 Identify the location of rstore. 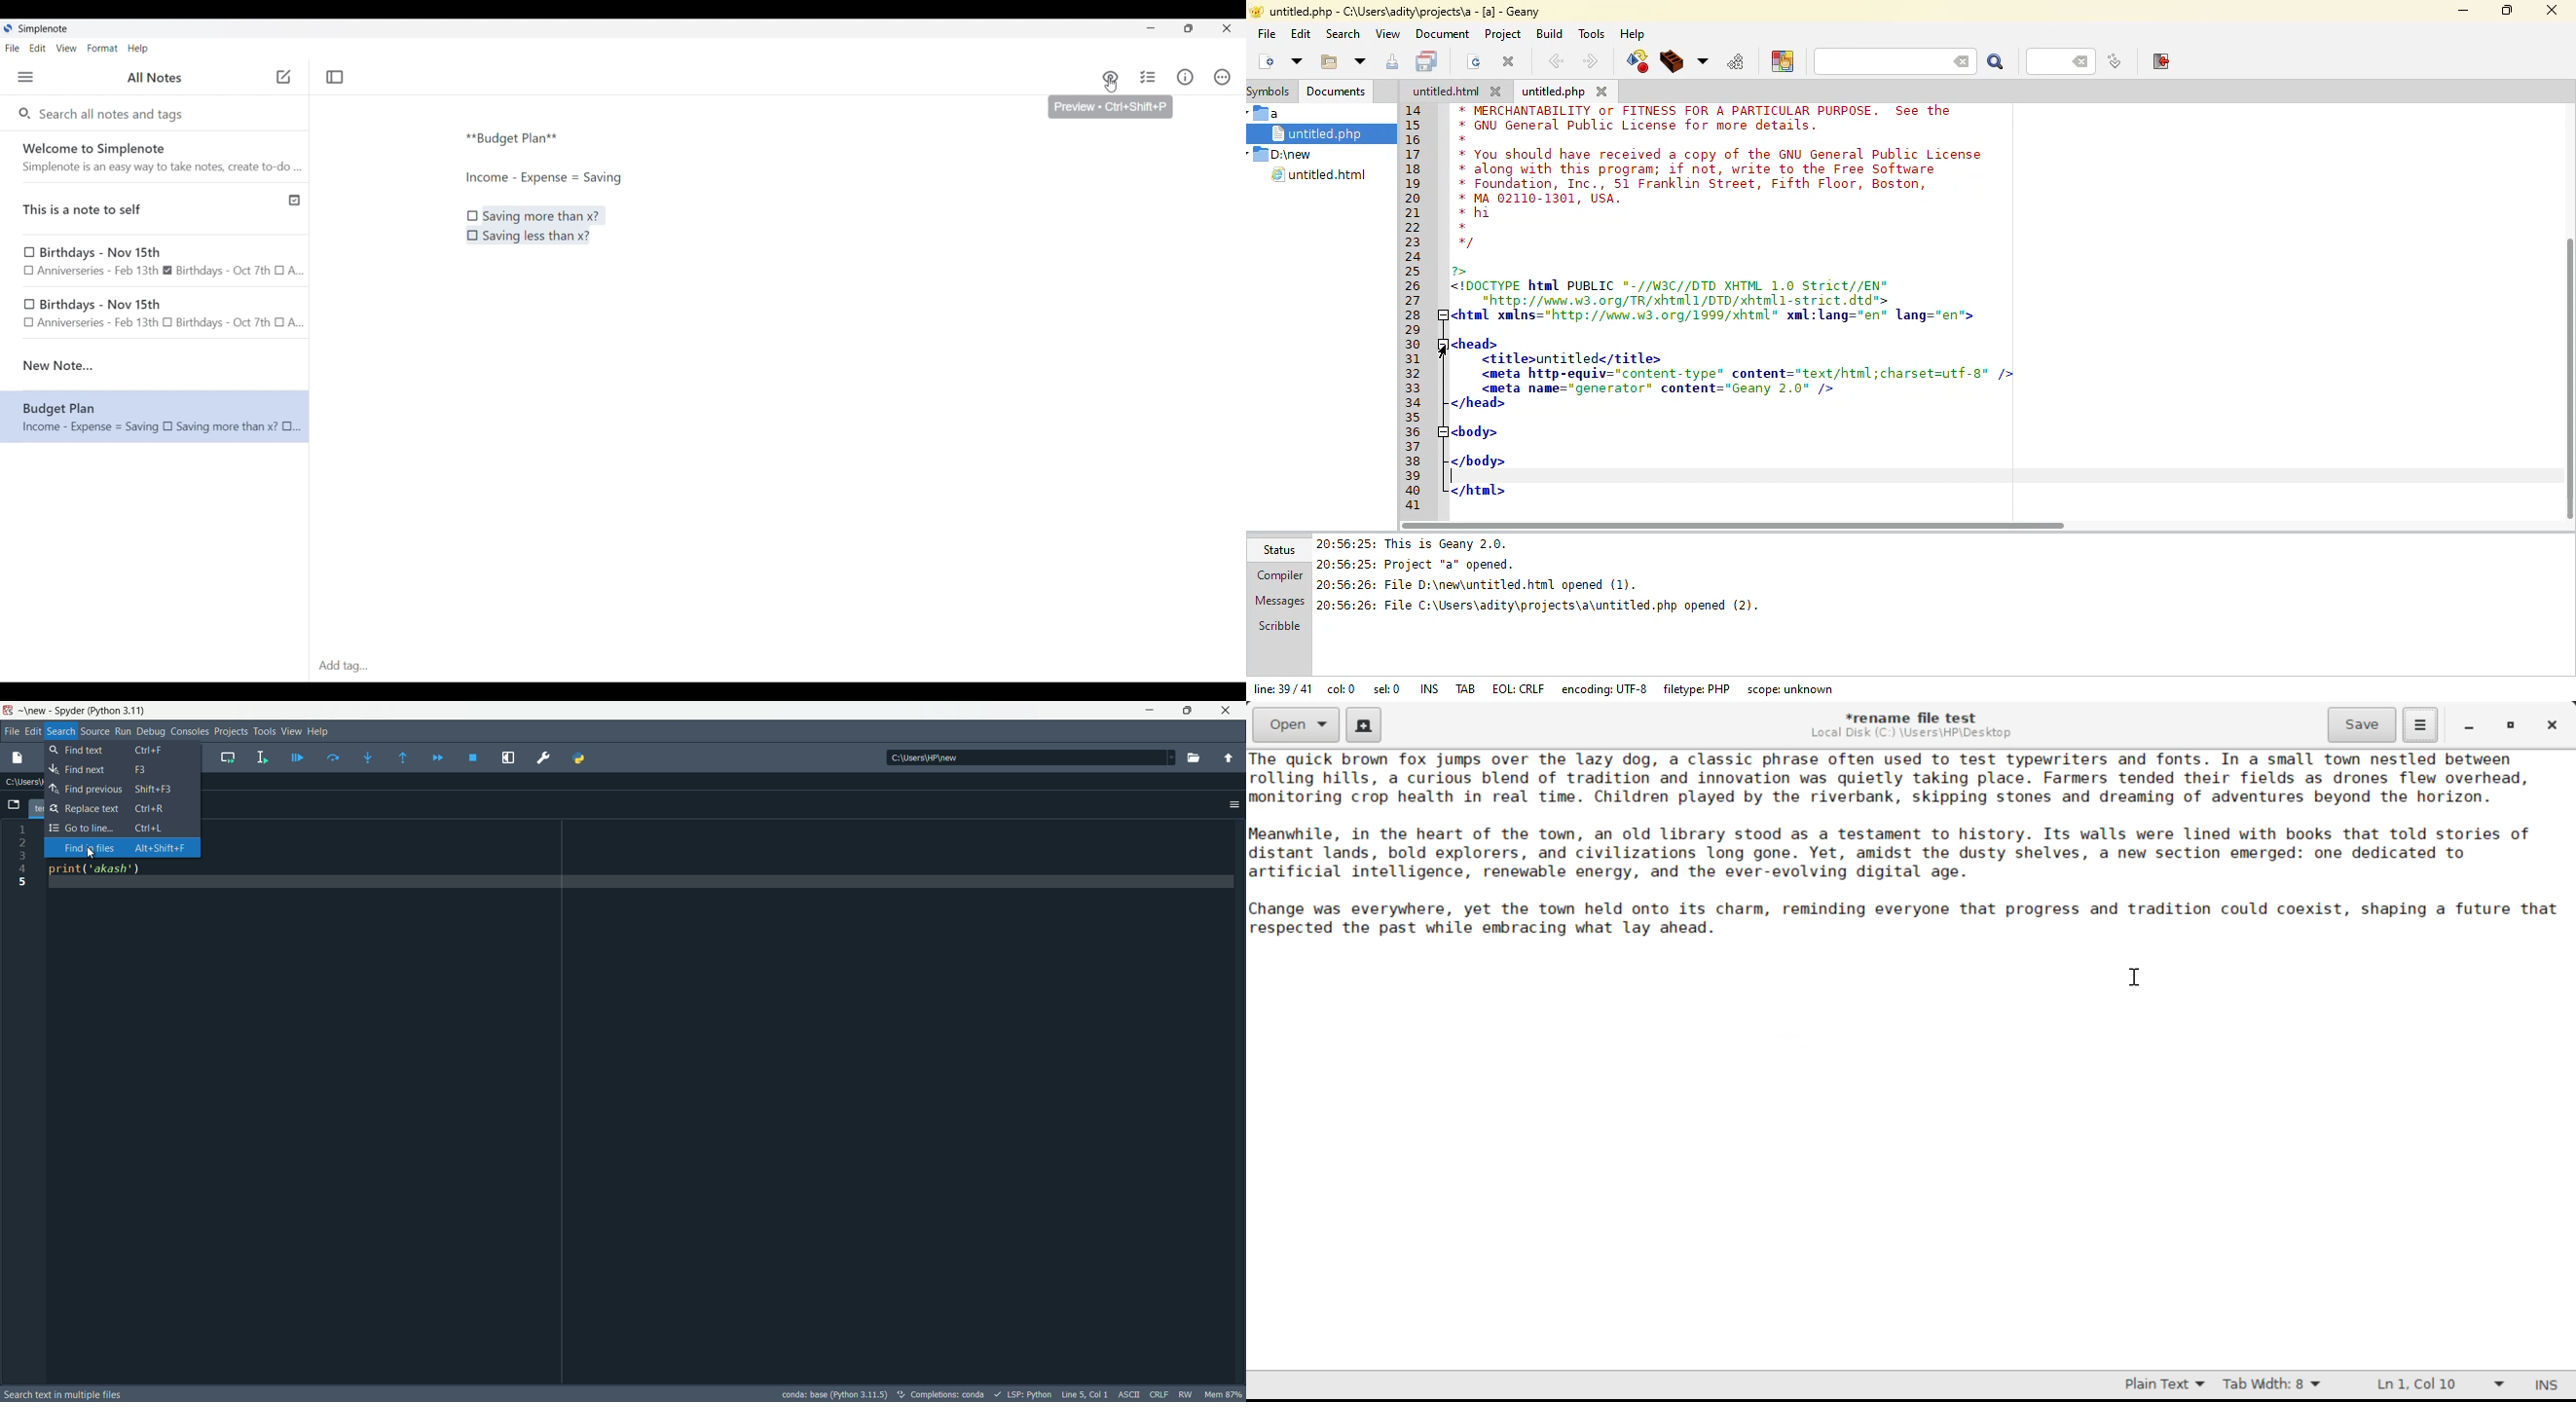
(1191, 711).